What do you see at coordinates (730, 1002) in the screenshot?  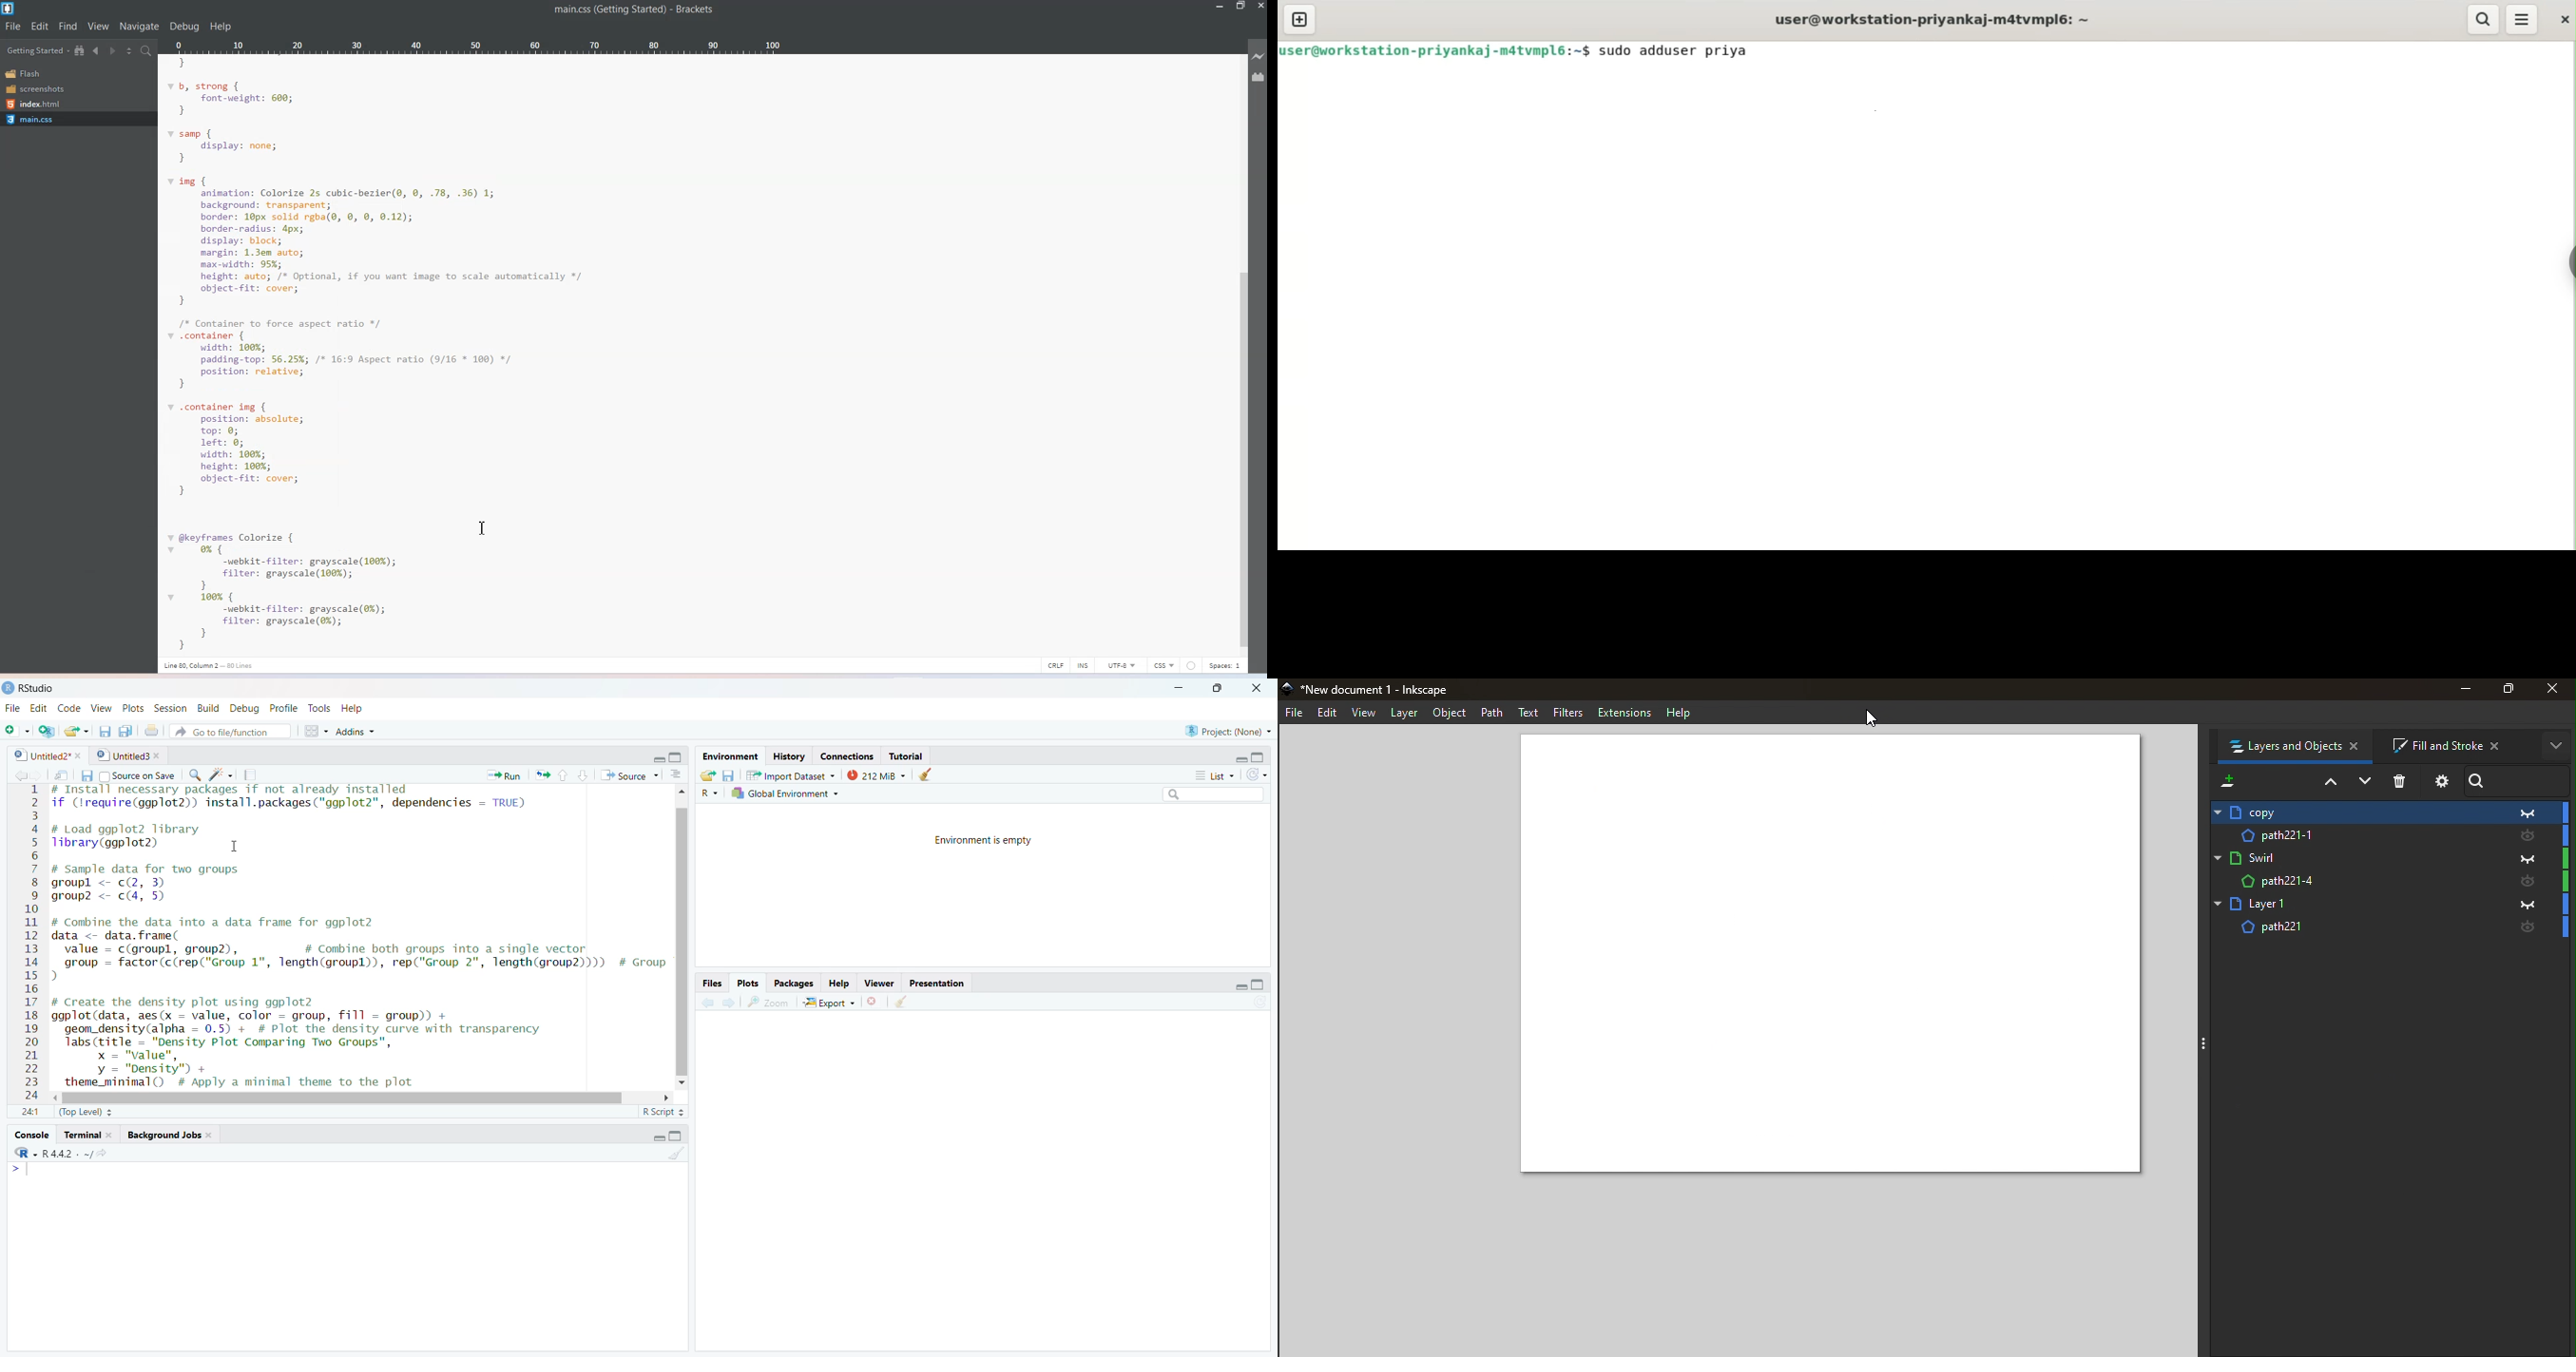 I see `next` at bounding box center [730, 1002].